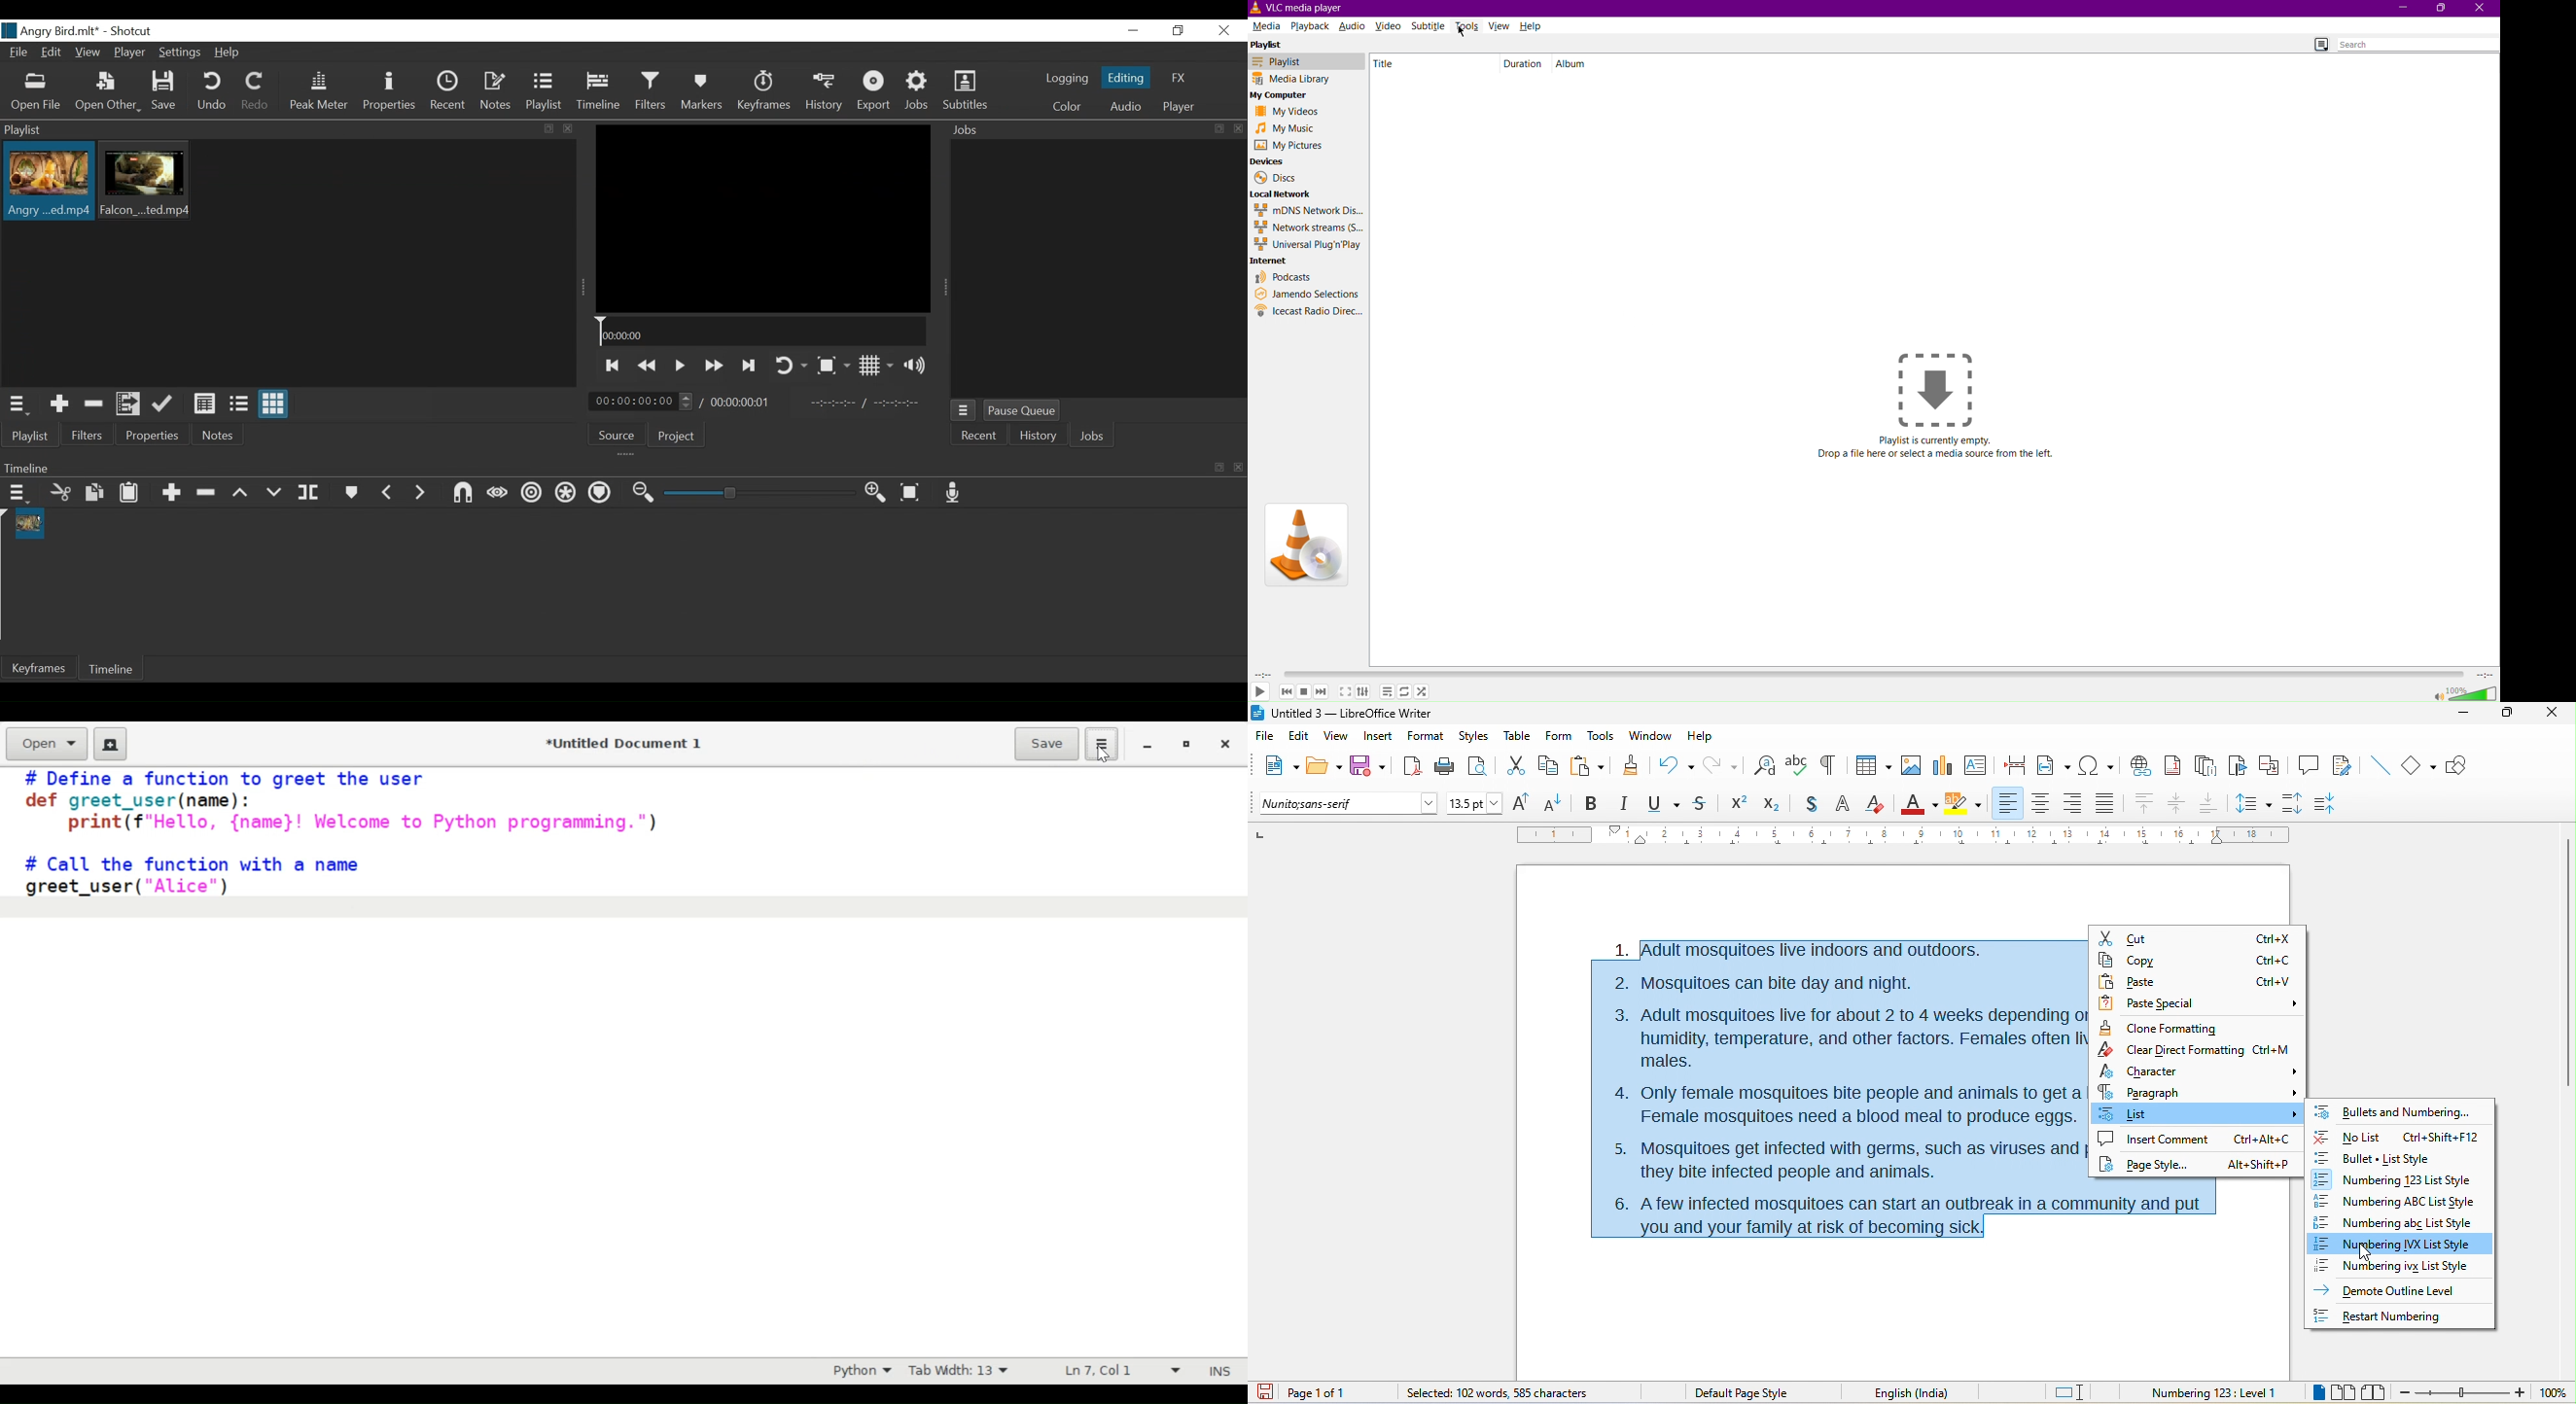  I want to click on Play backward quickly, so click(648, 367).